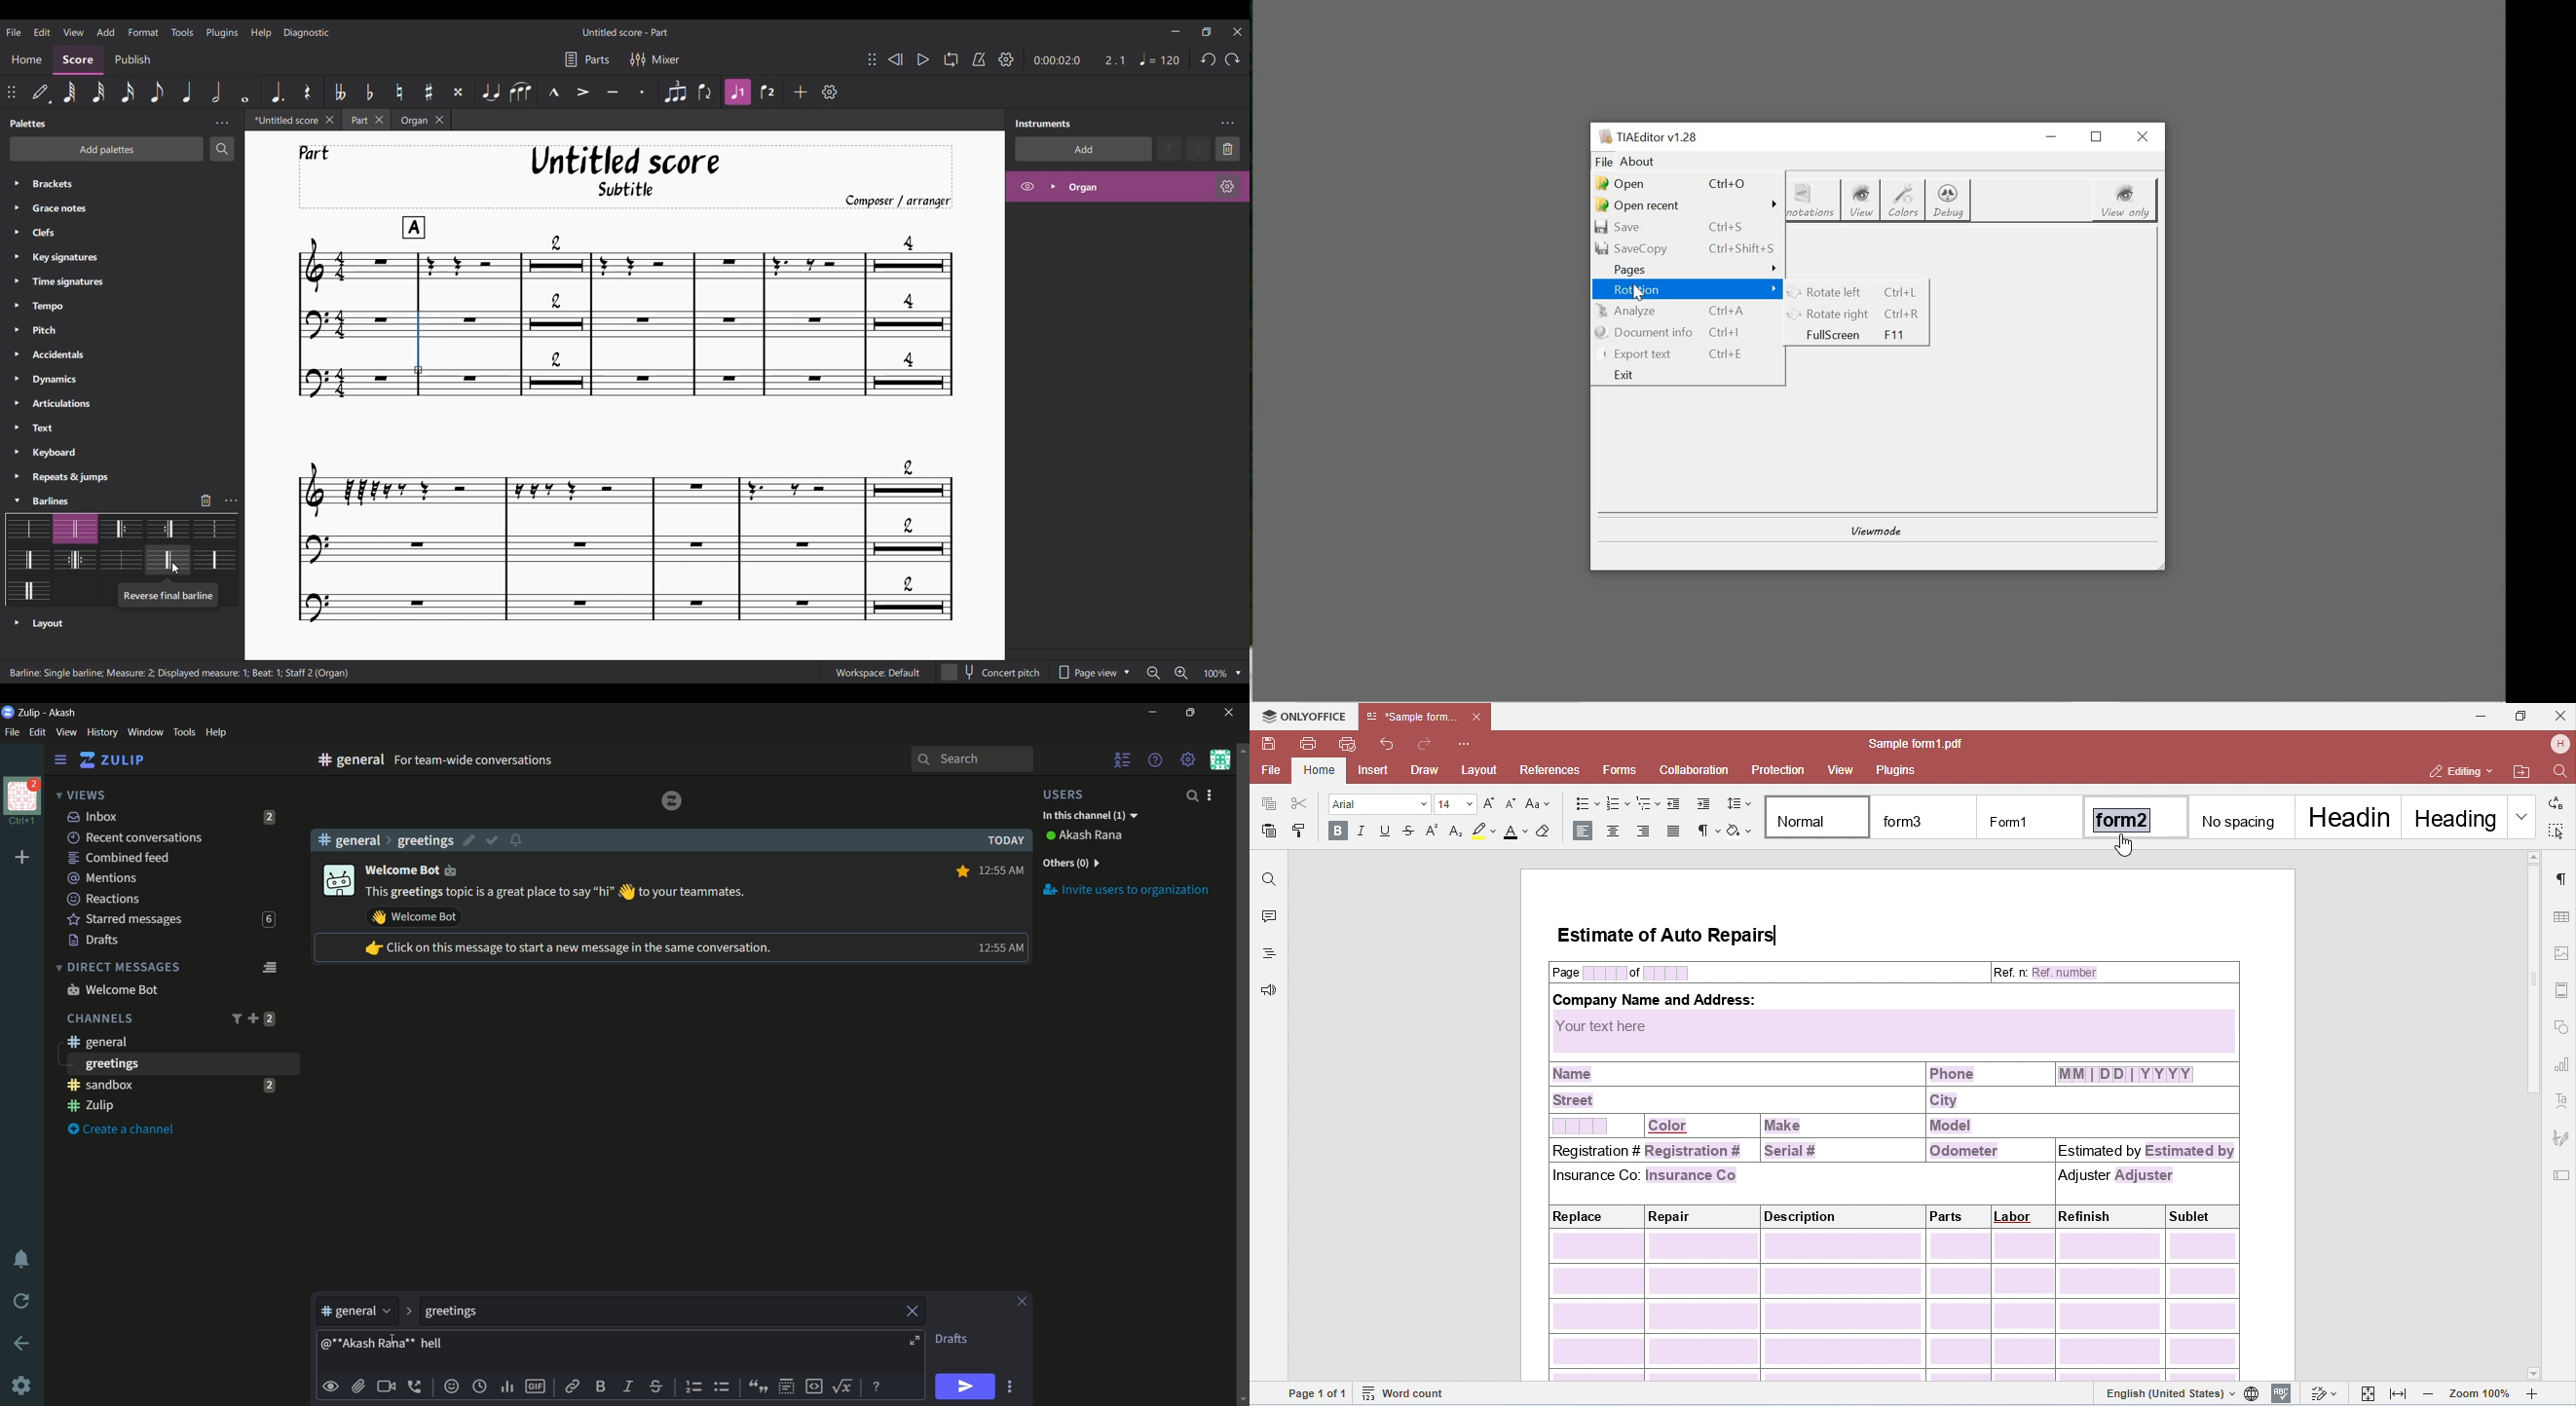 The width and height of the screenshot is (2576, 1428). Describe the element at coordinates (917, 1342) in the screenshot. I see `expand` at that location.